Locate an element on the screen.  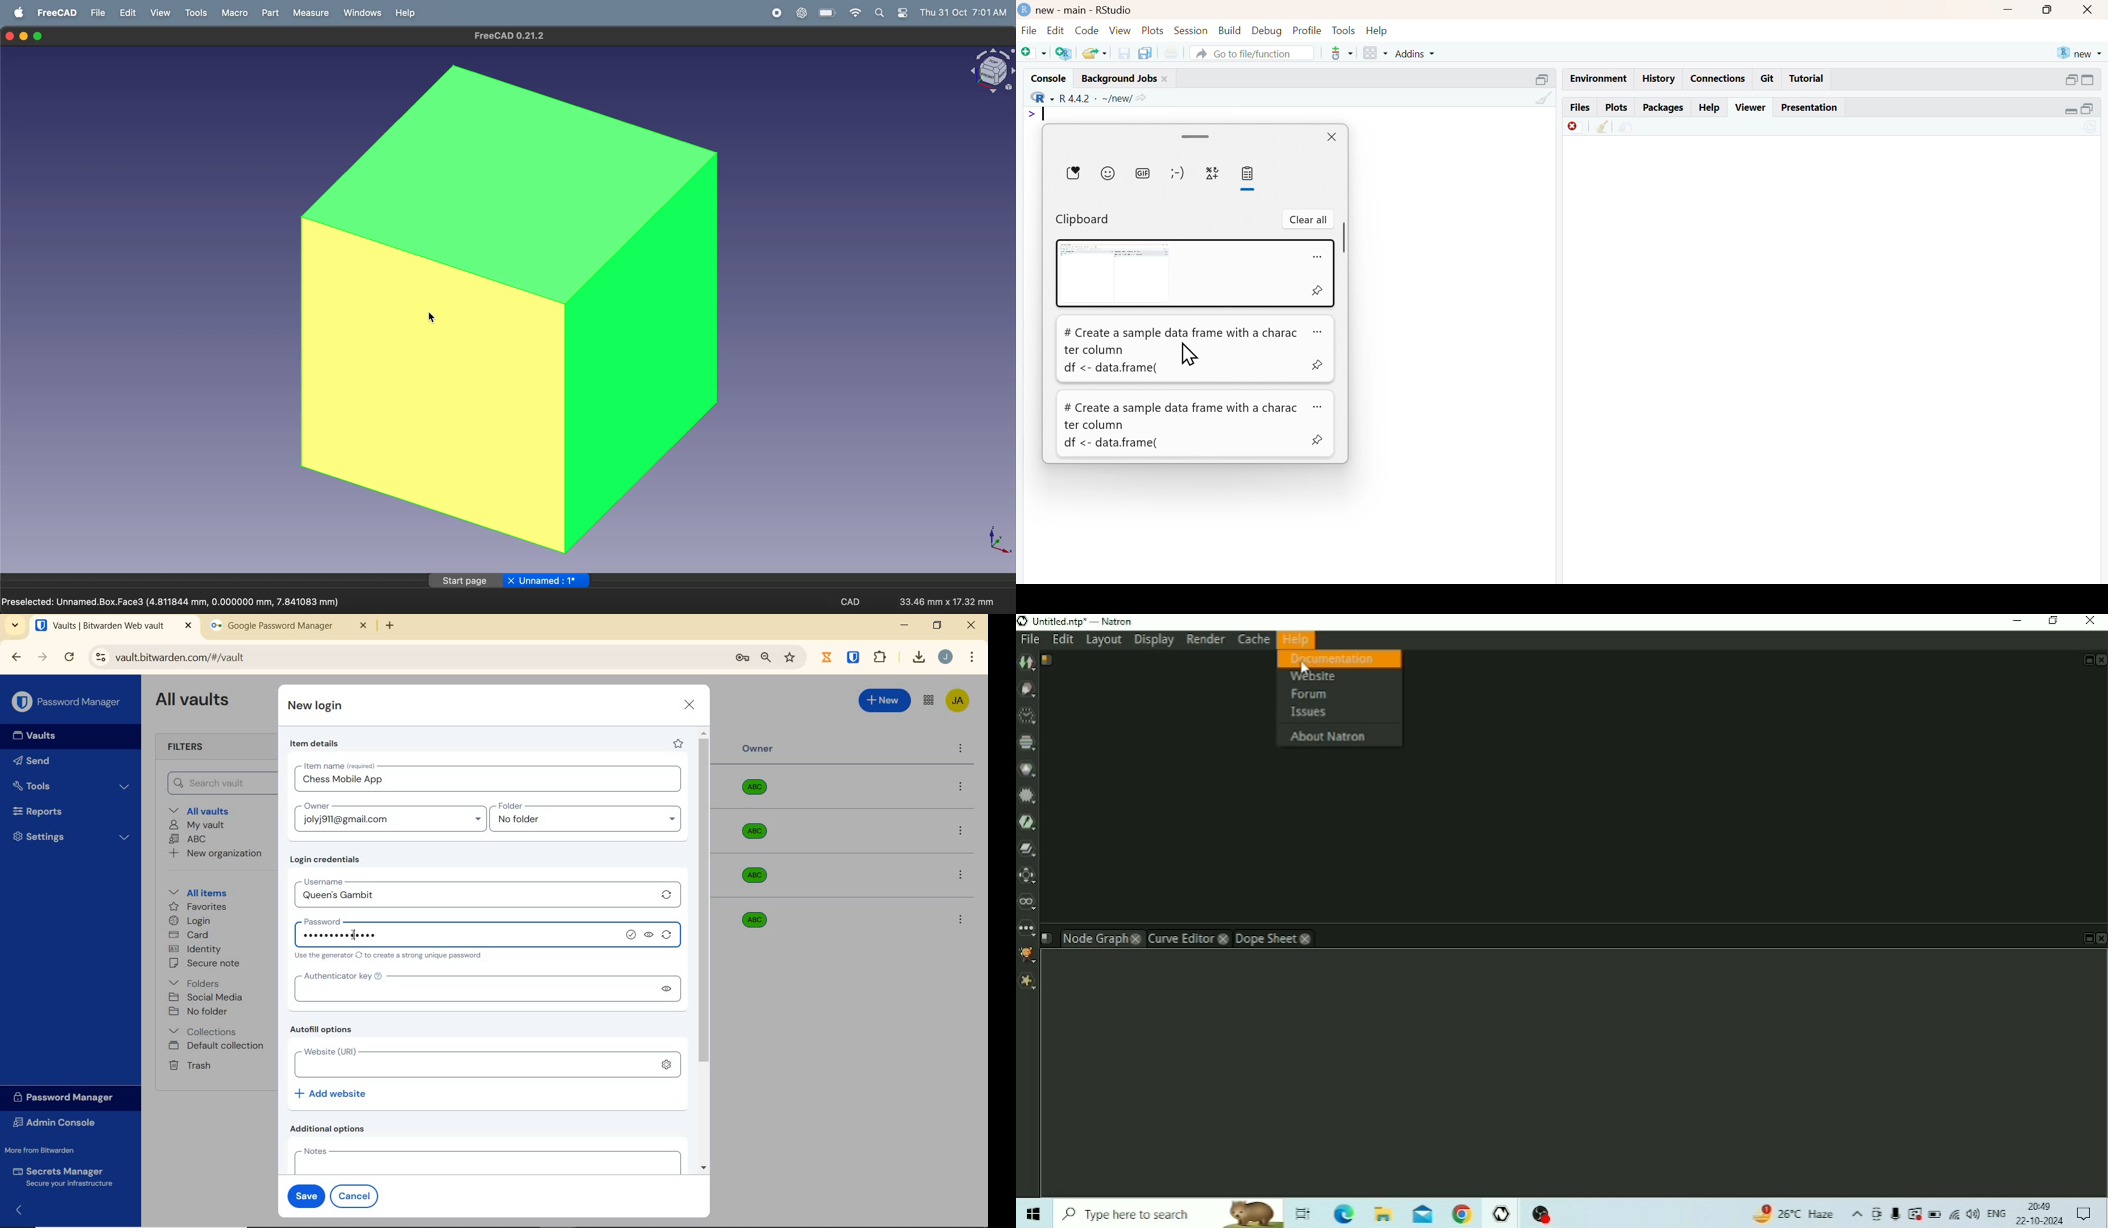
go to file/function is located at coordinates (1251, 53).